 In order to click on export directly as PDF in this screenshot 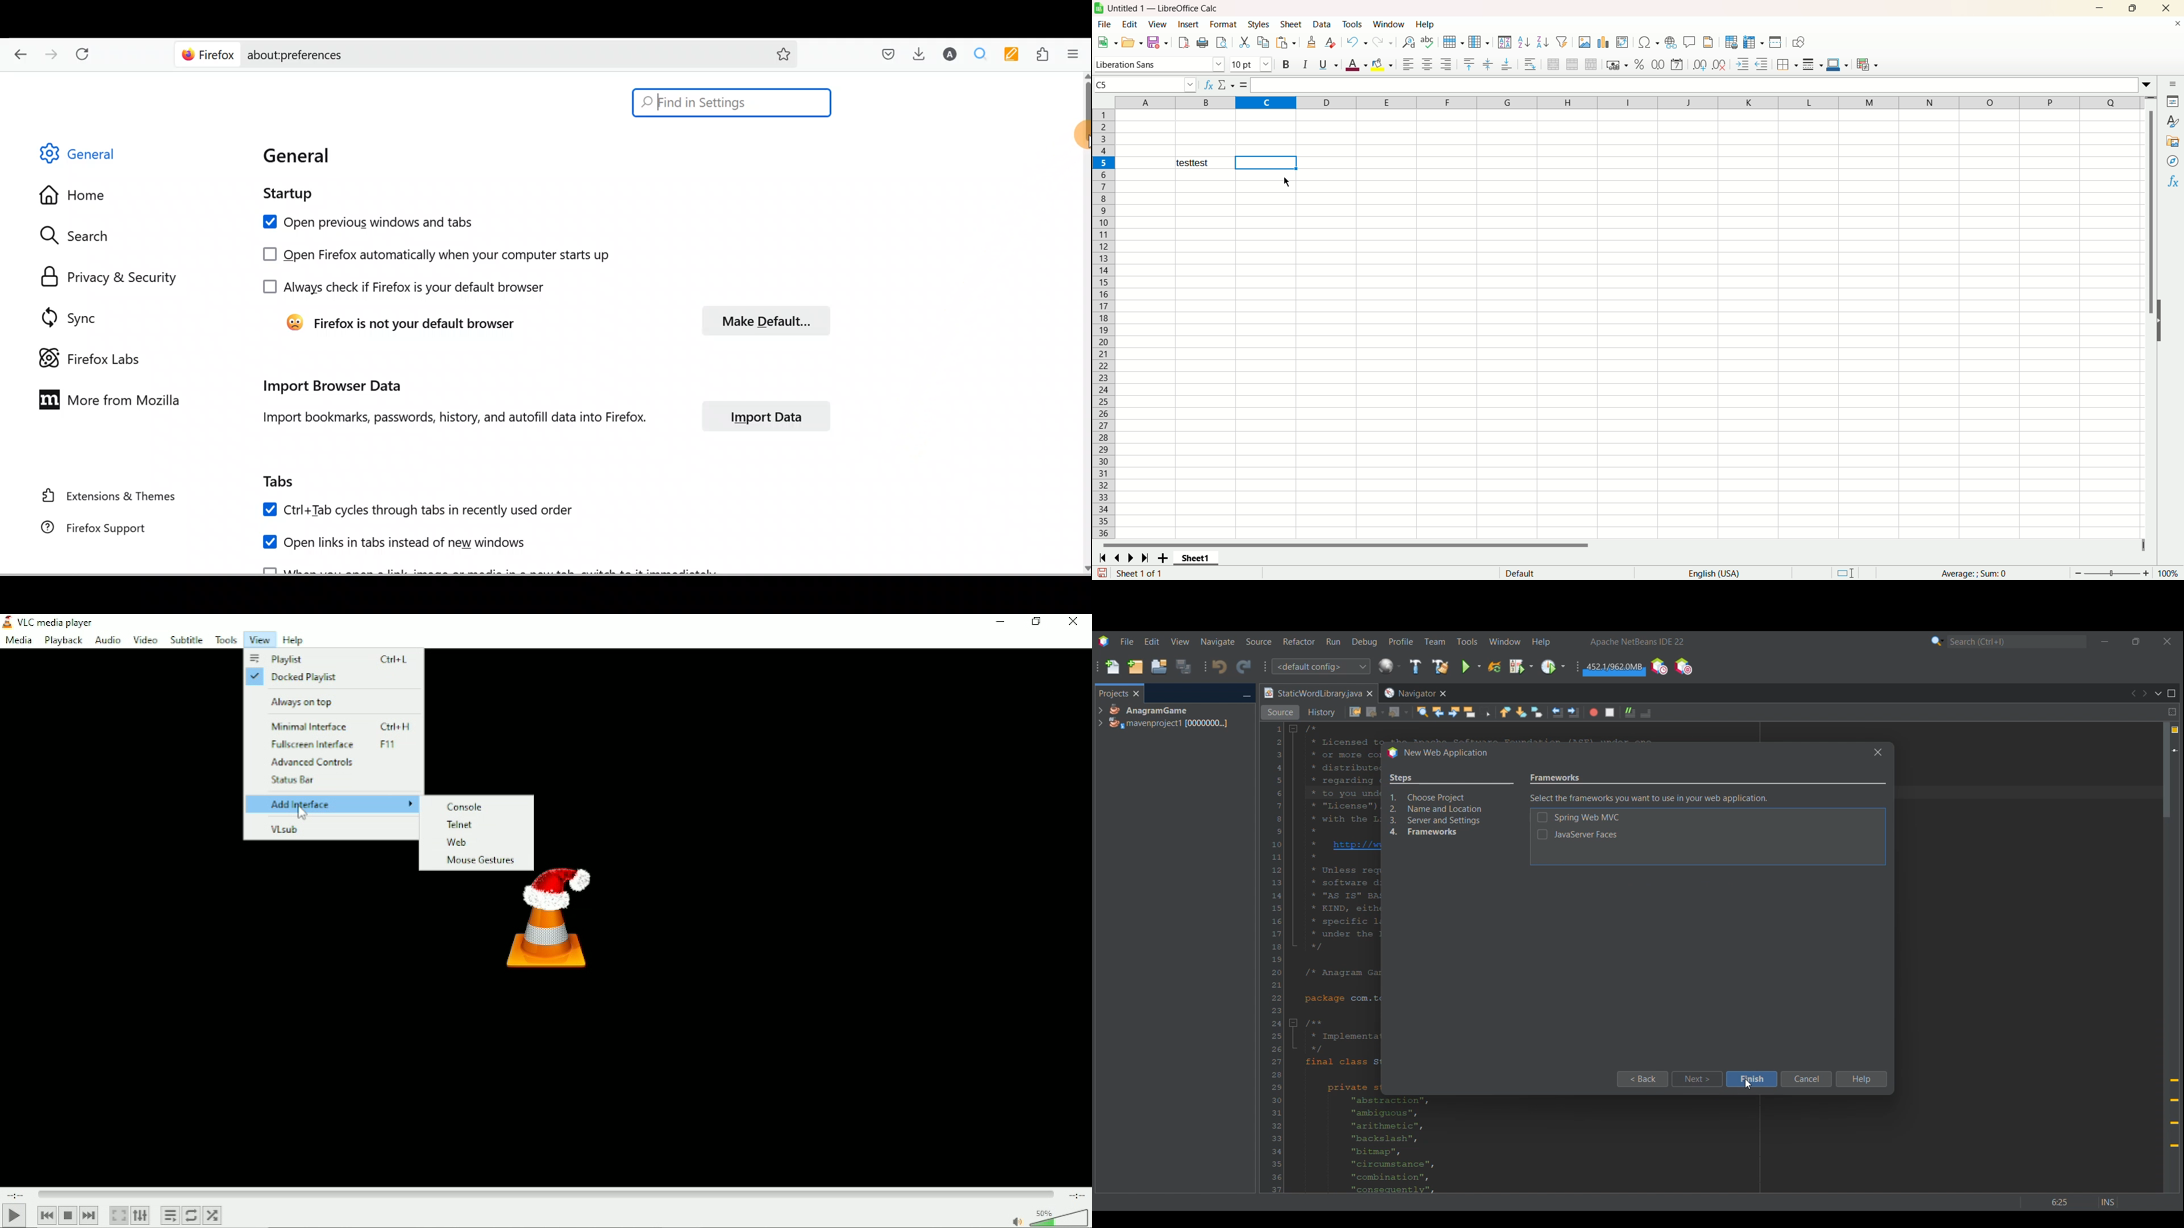, I will do `click(1185, 42)`.